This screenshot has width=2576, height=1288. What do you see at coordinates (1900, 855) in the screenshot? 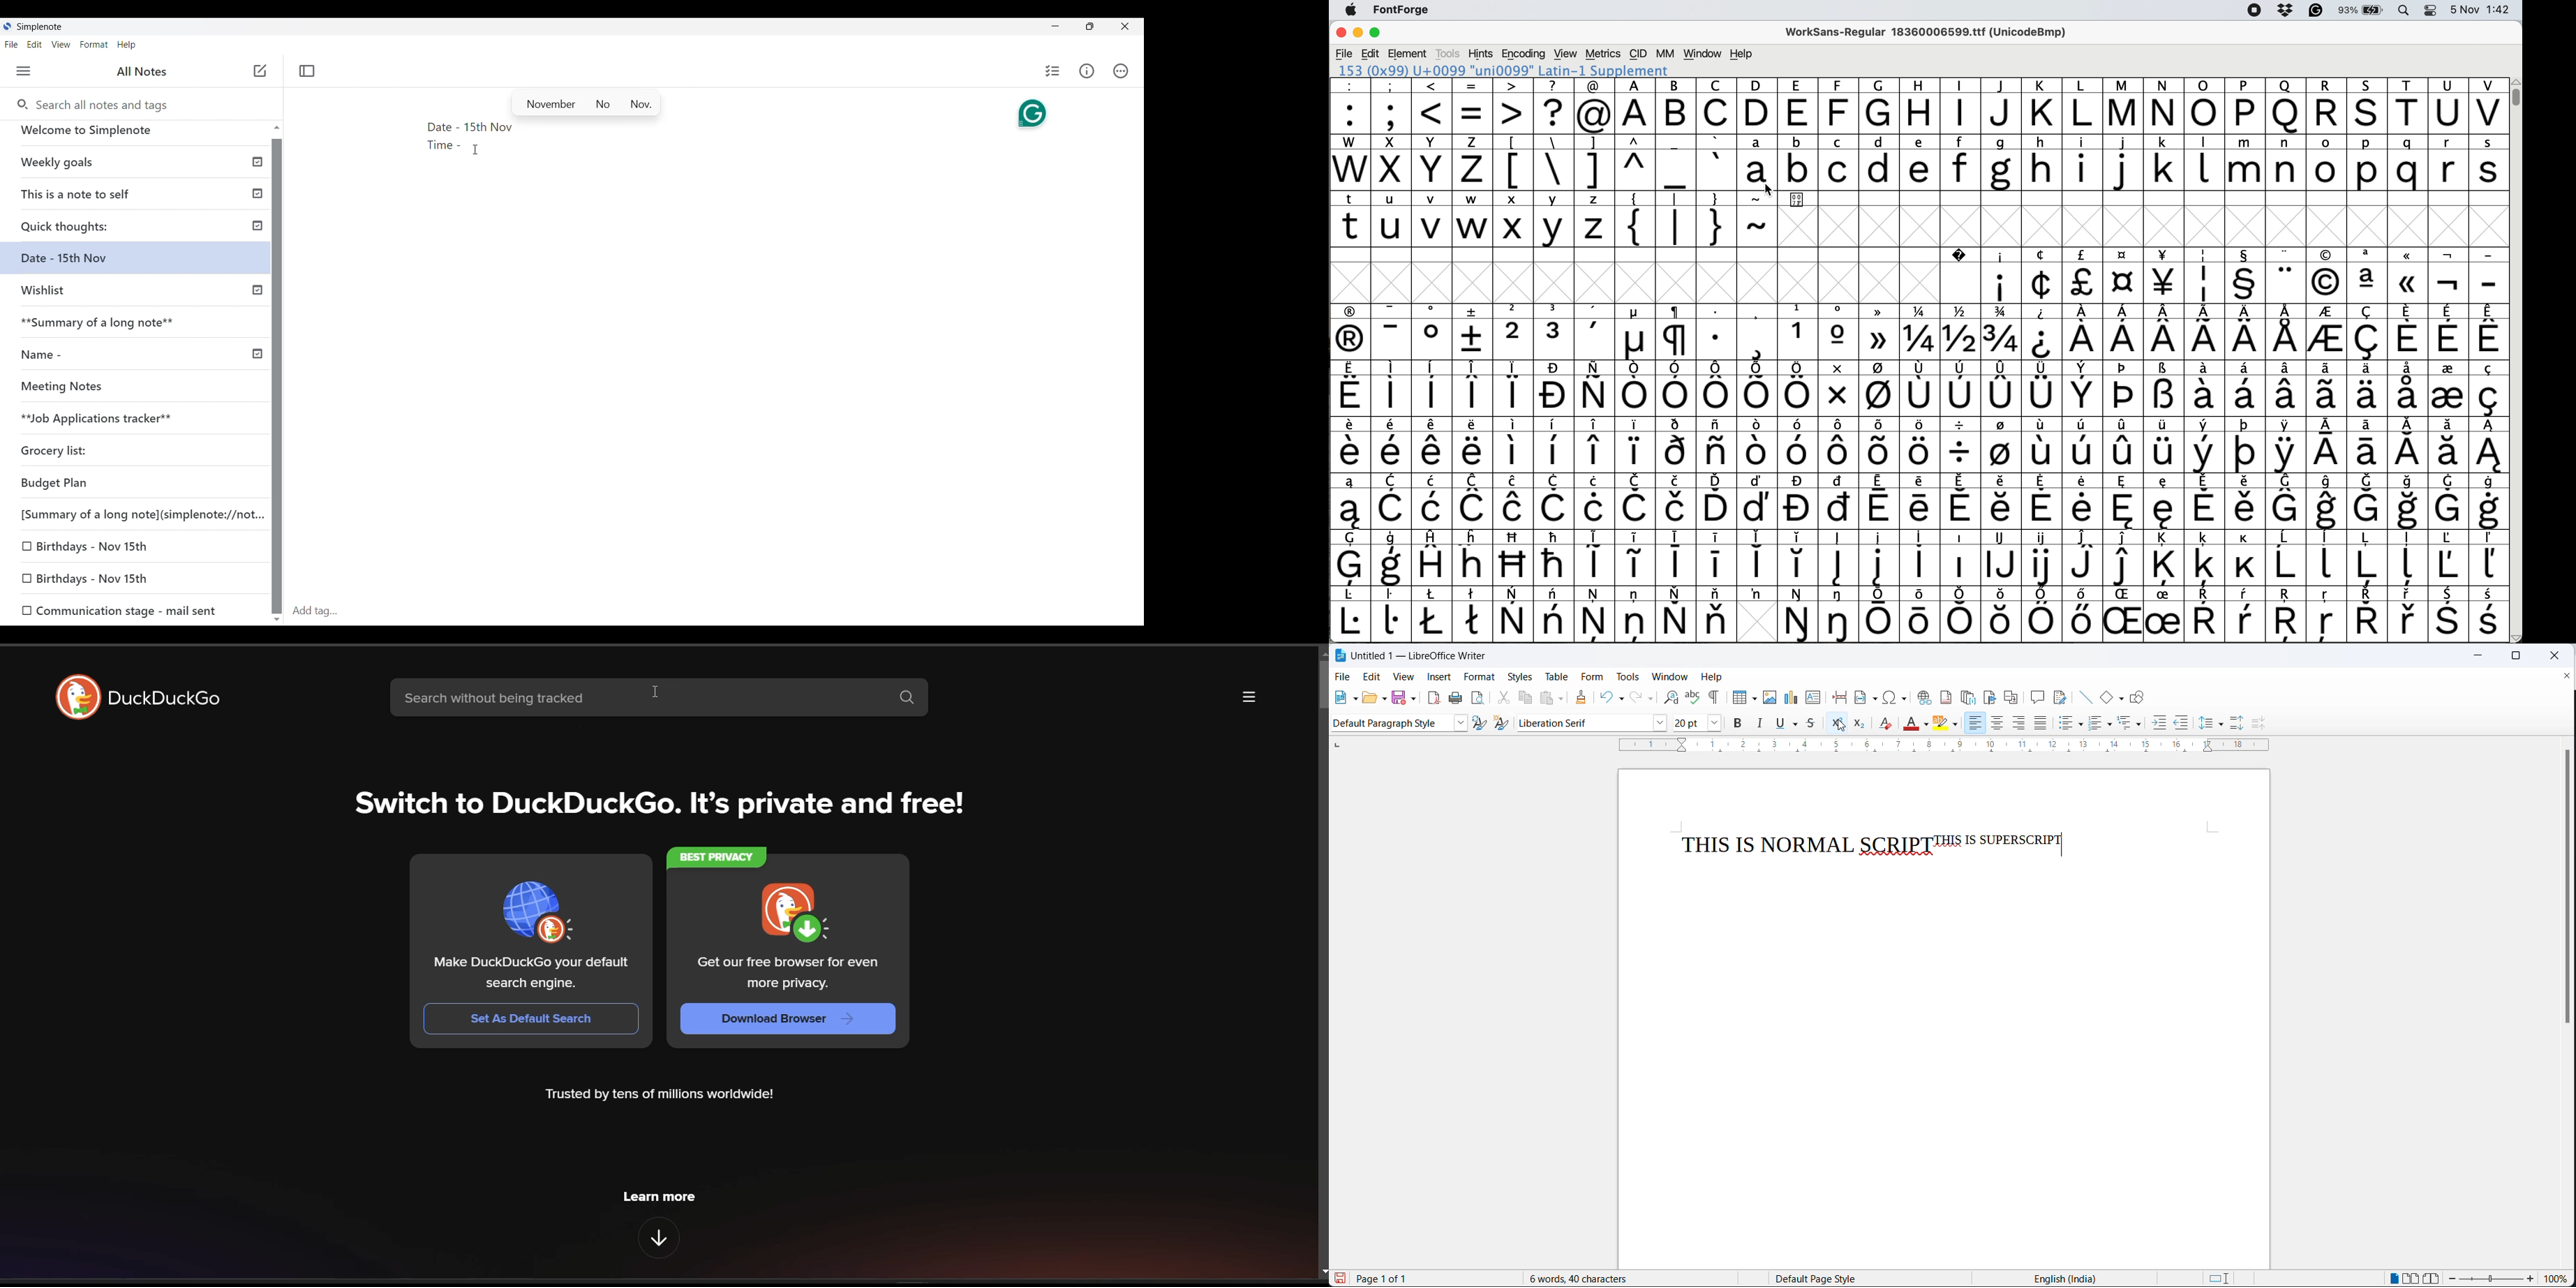
I see `wrong format marking` at bounding box center [1900, 855].